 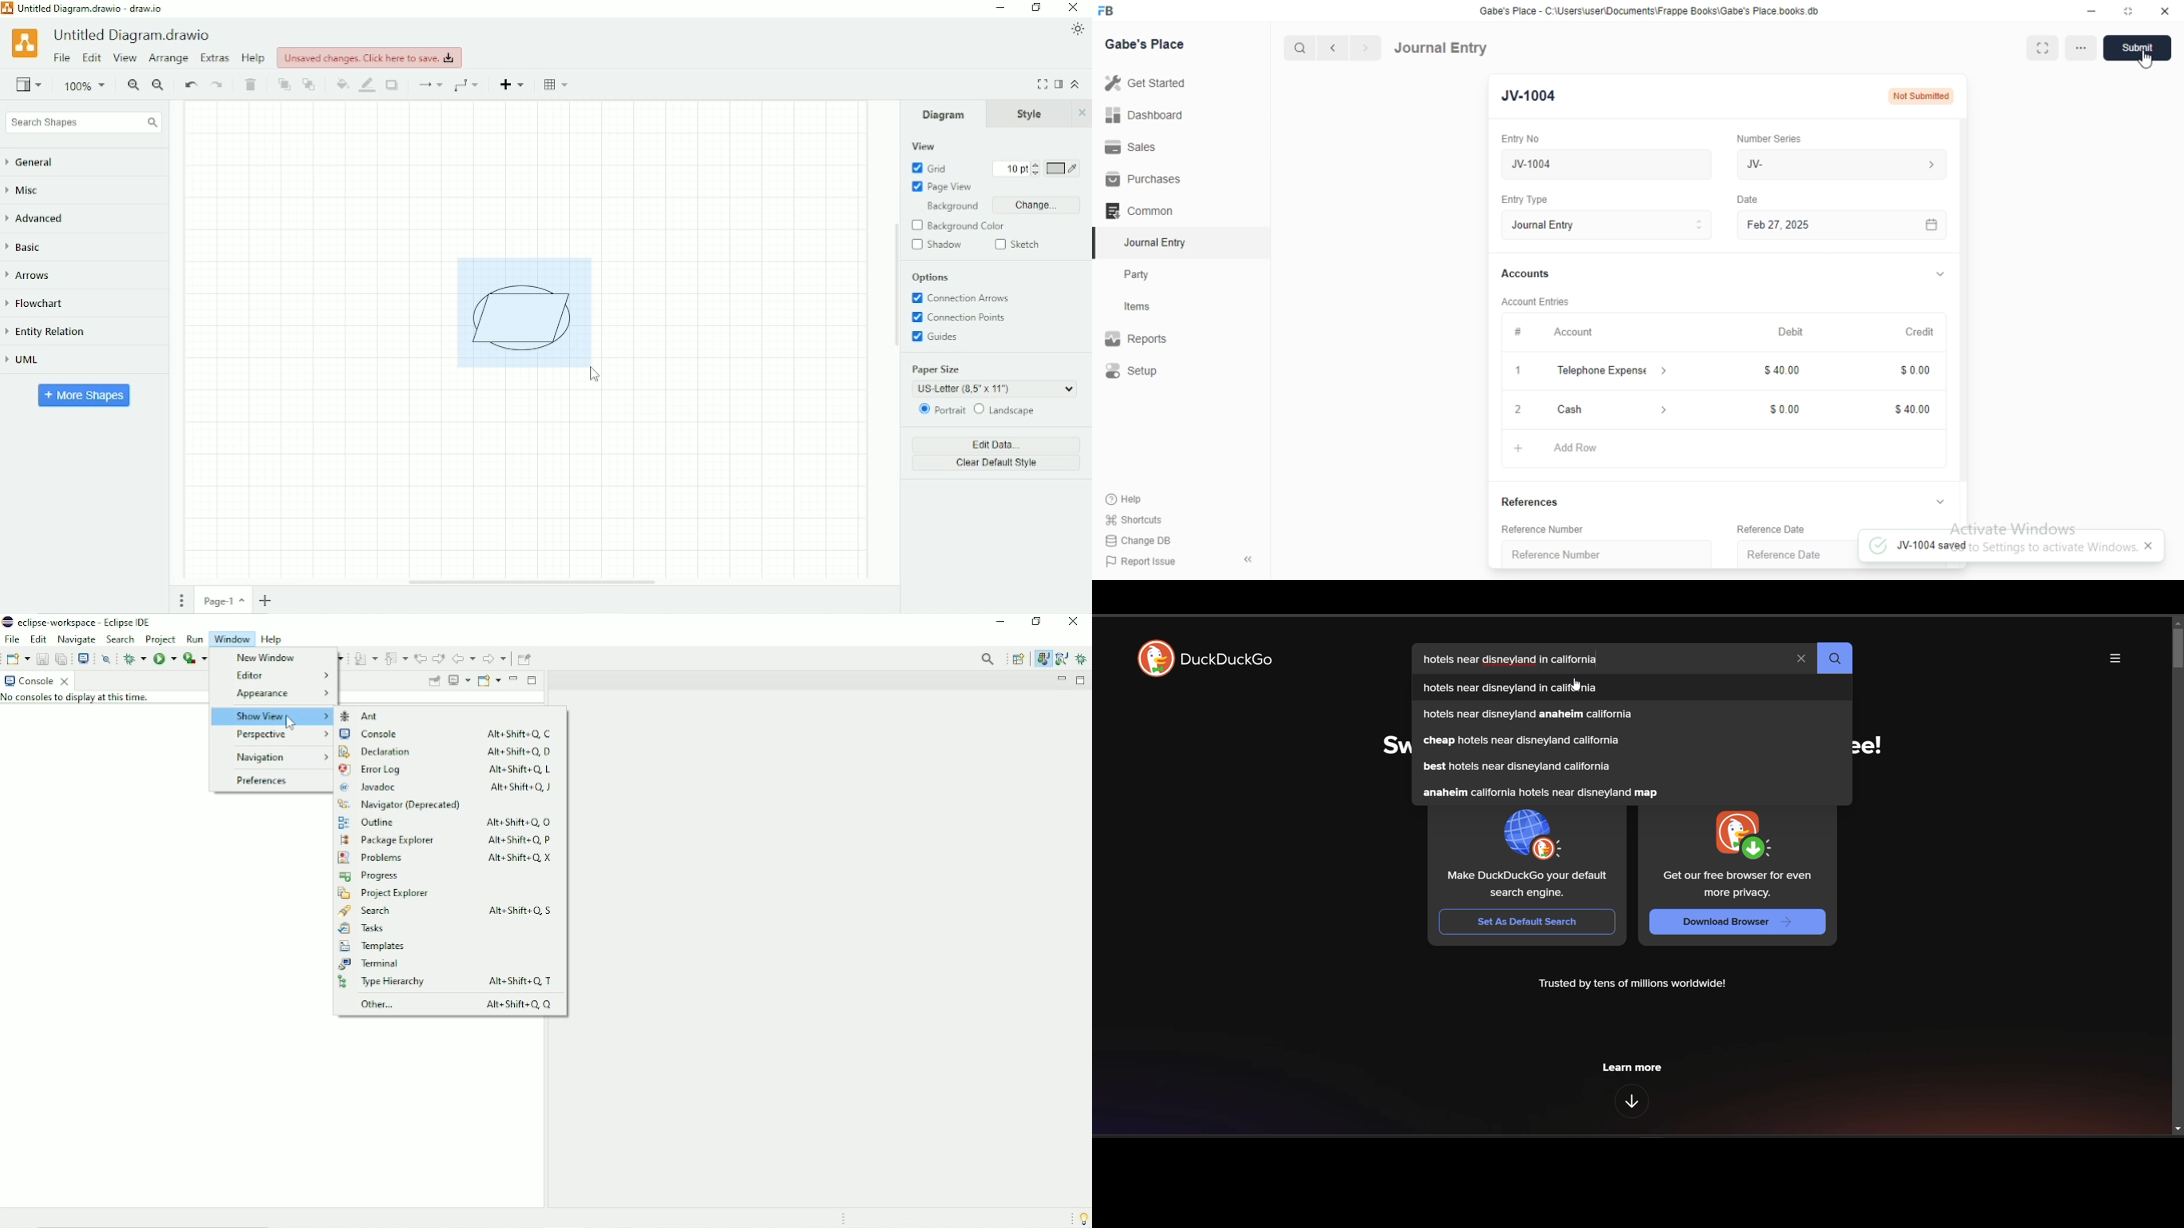 I want to click on Full screen, so click(x=2126, y=11).